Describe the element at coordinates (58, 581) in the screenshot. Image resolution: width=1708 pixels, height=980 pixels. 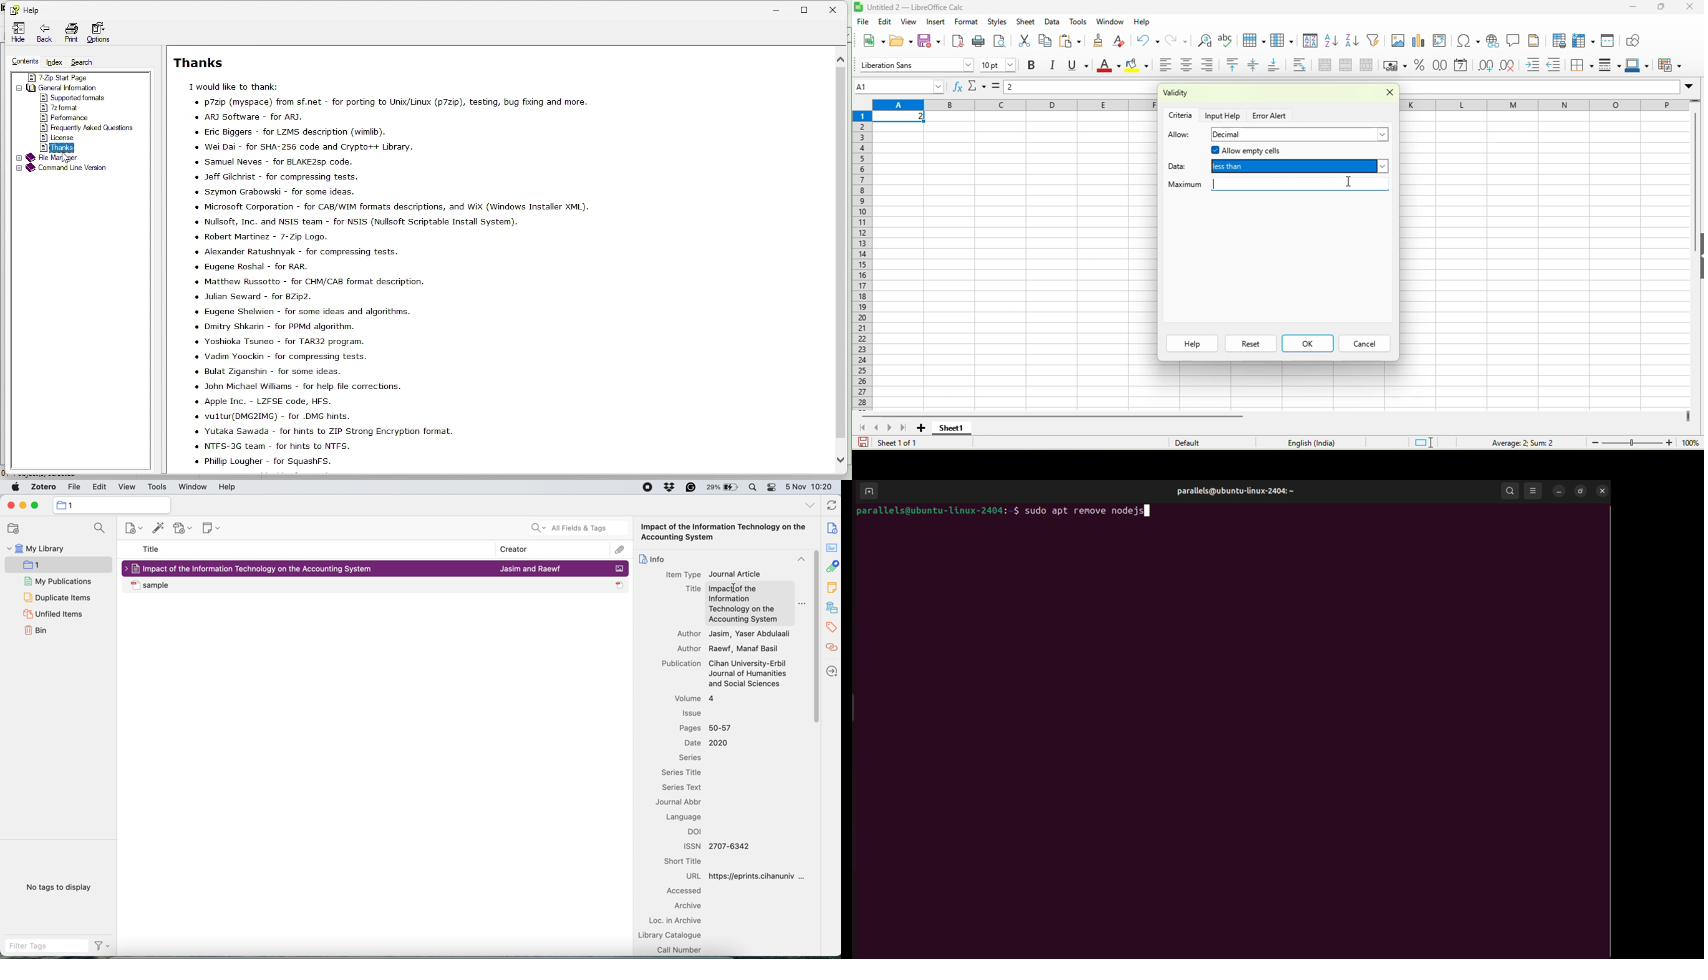
I see `my publications` at that location.